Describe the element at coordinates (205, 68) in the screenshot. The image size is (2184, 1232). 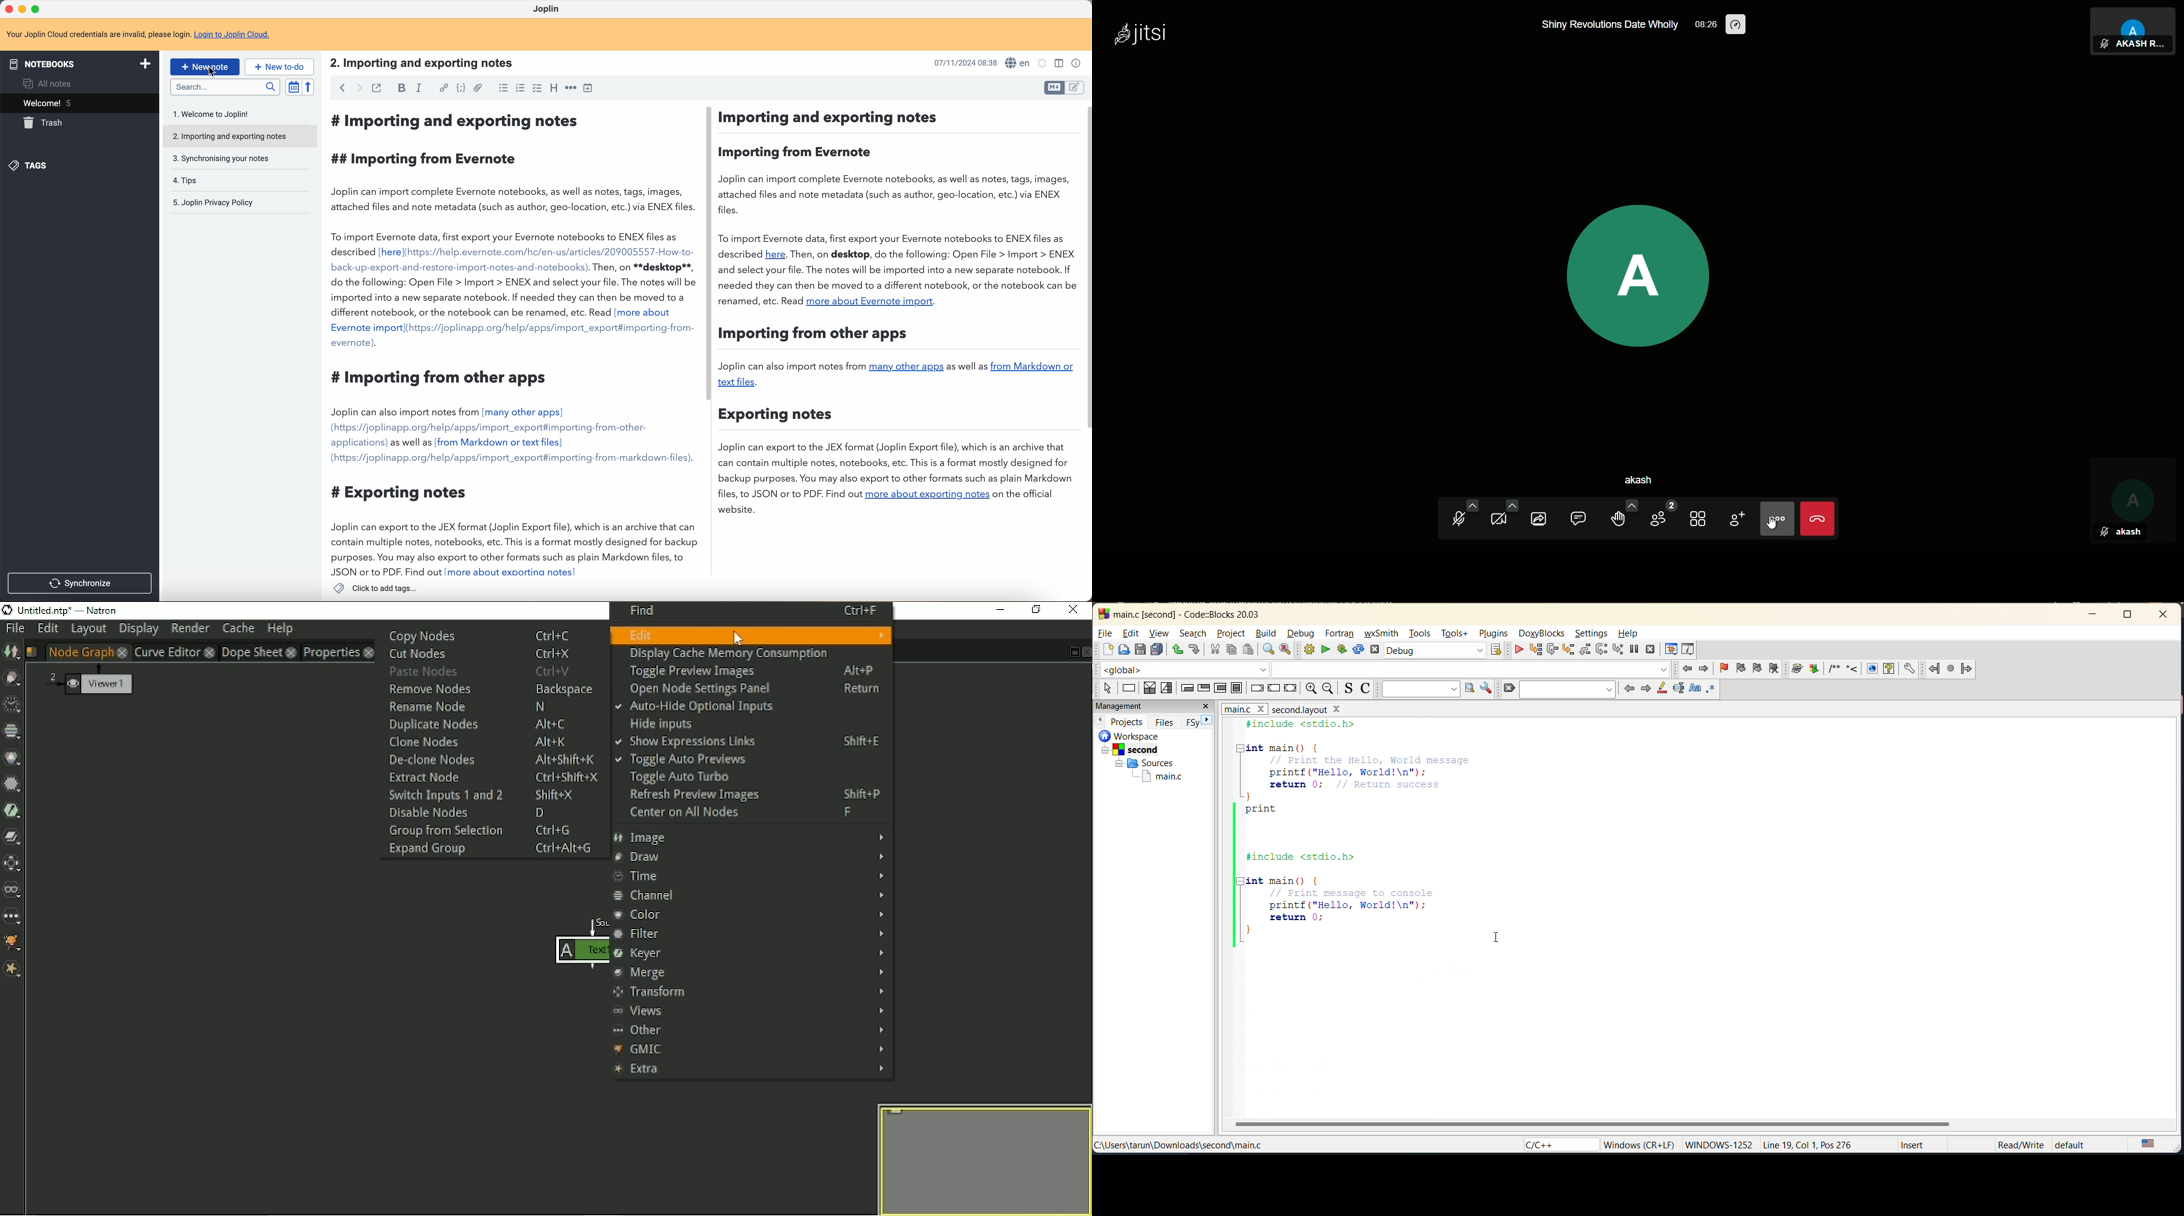
I see `click on new note` at that location.